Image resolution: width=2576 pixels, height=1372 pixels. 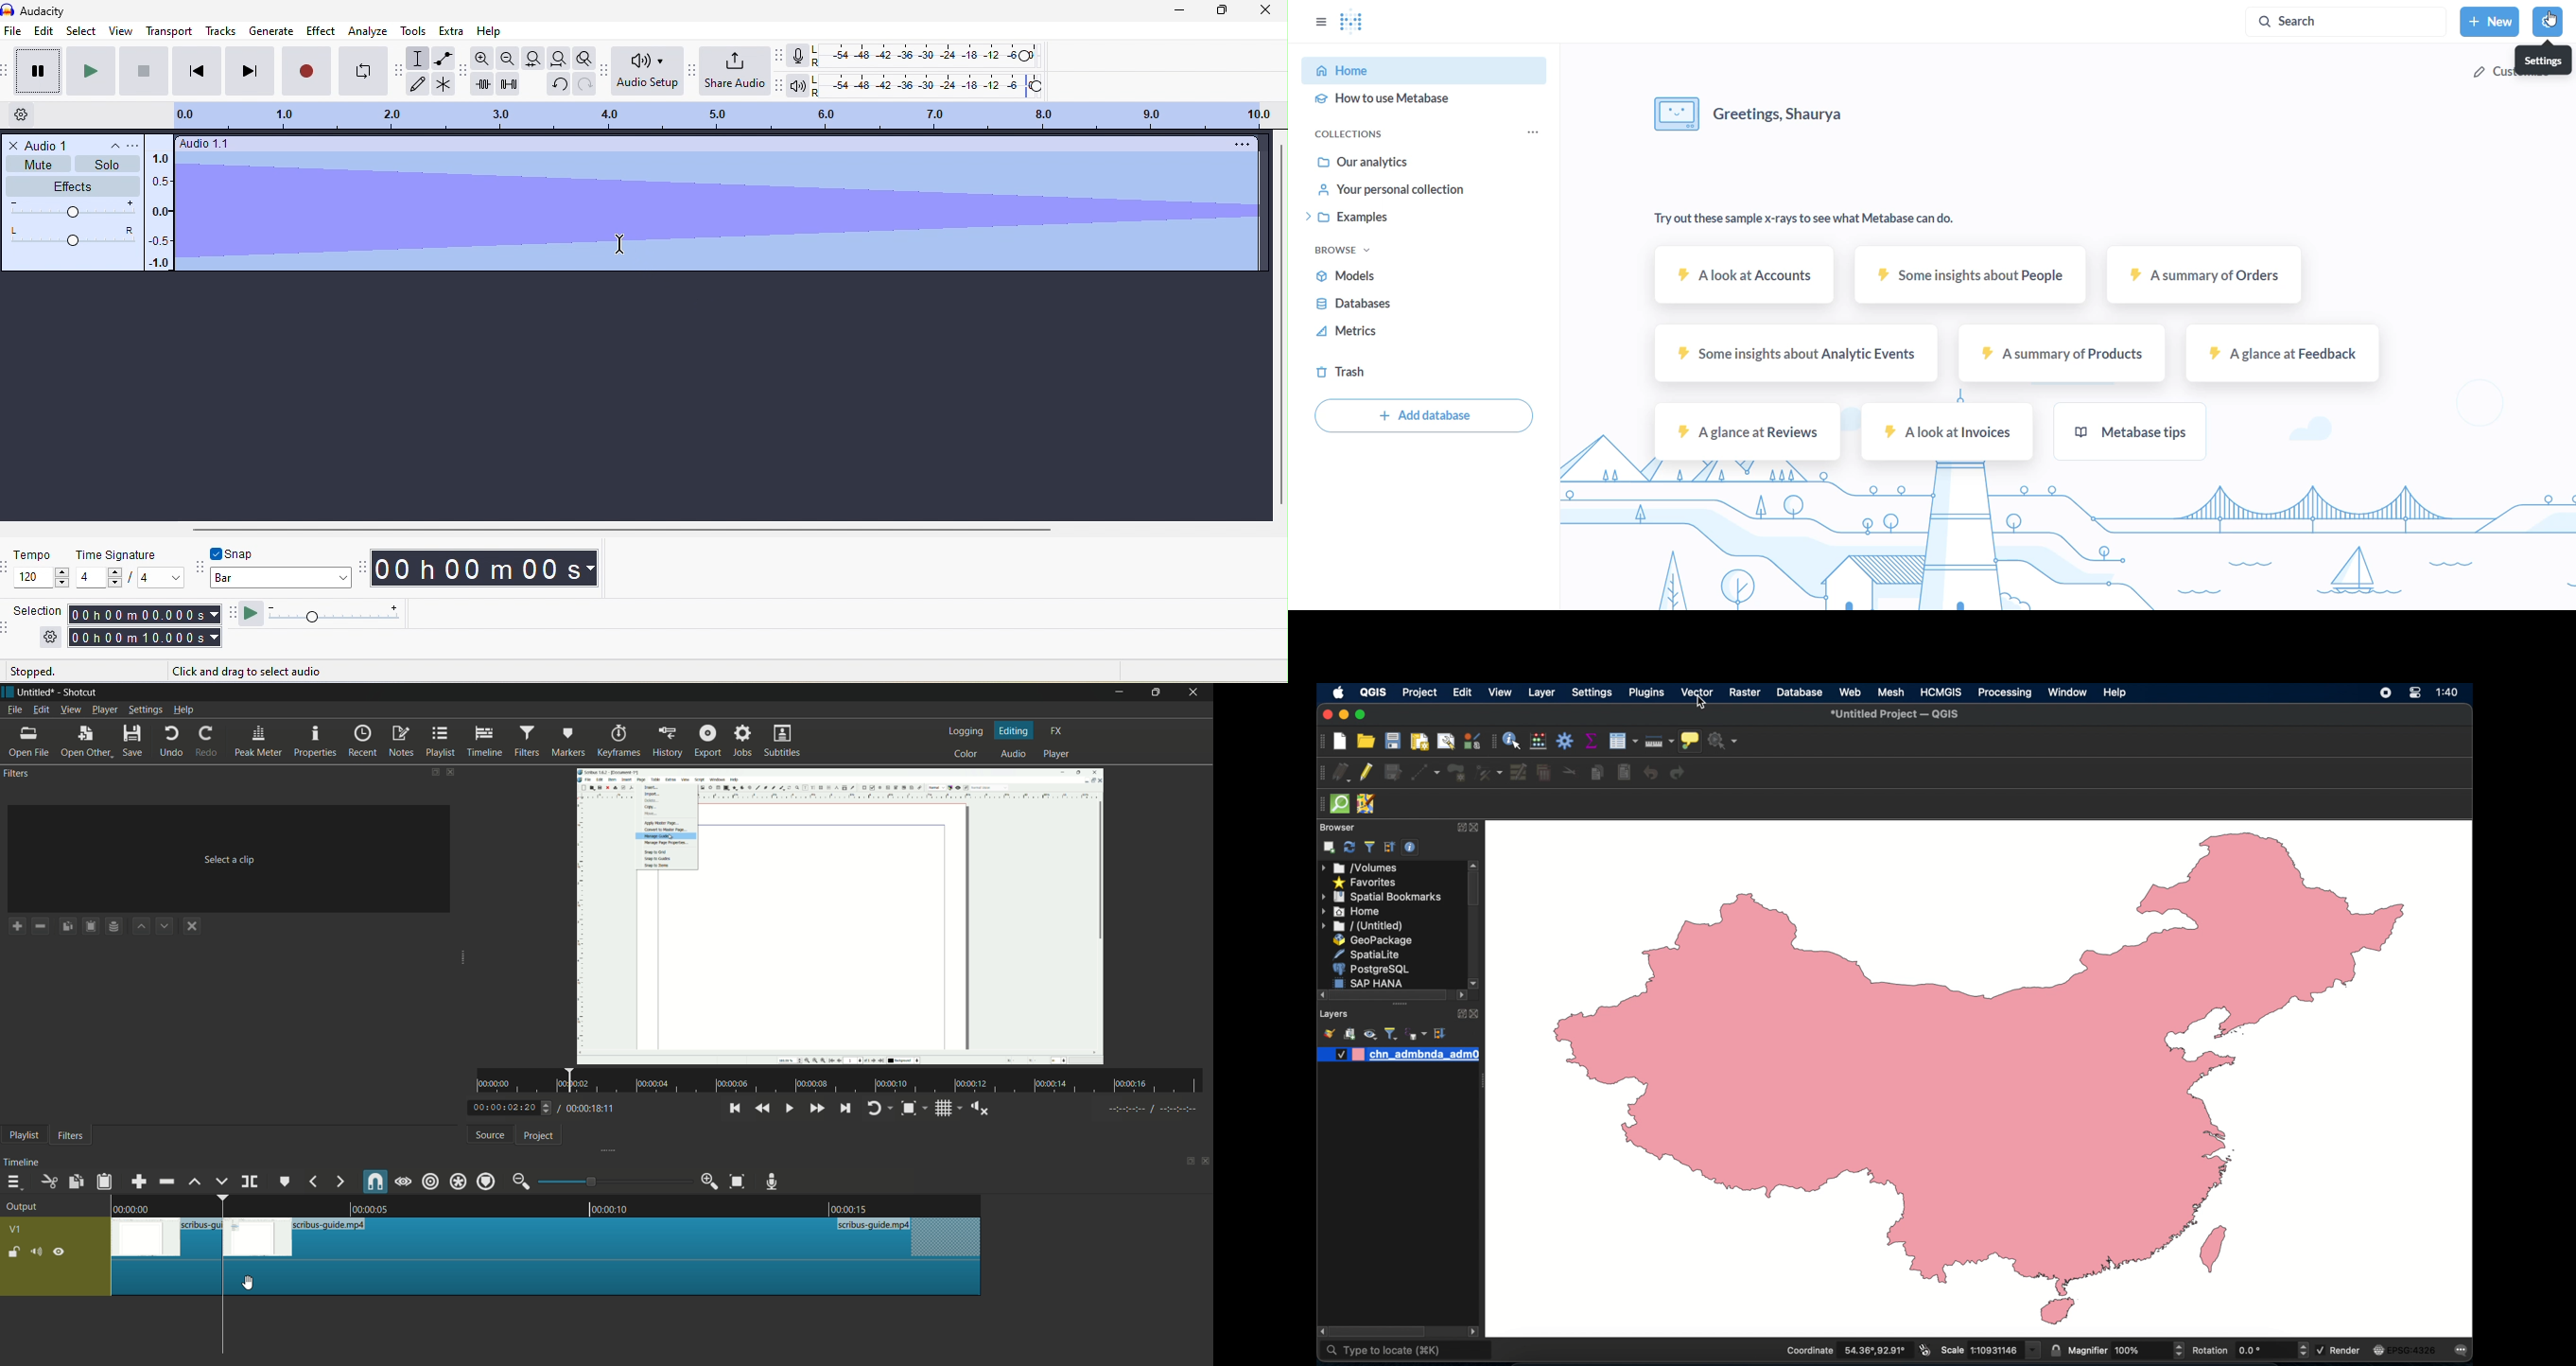 What do you see at coordinates (189, 927) in the screenshot?
I see `deselect the filter` at bounding box center [189, 927].